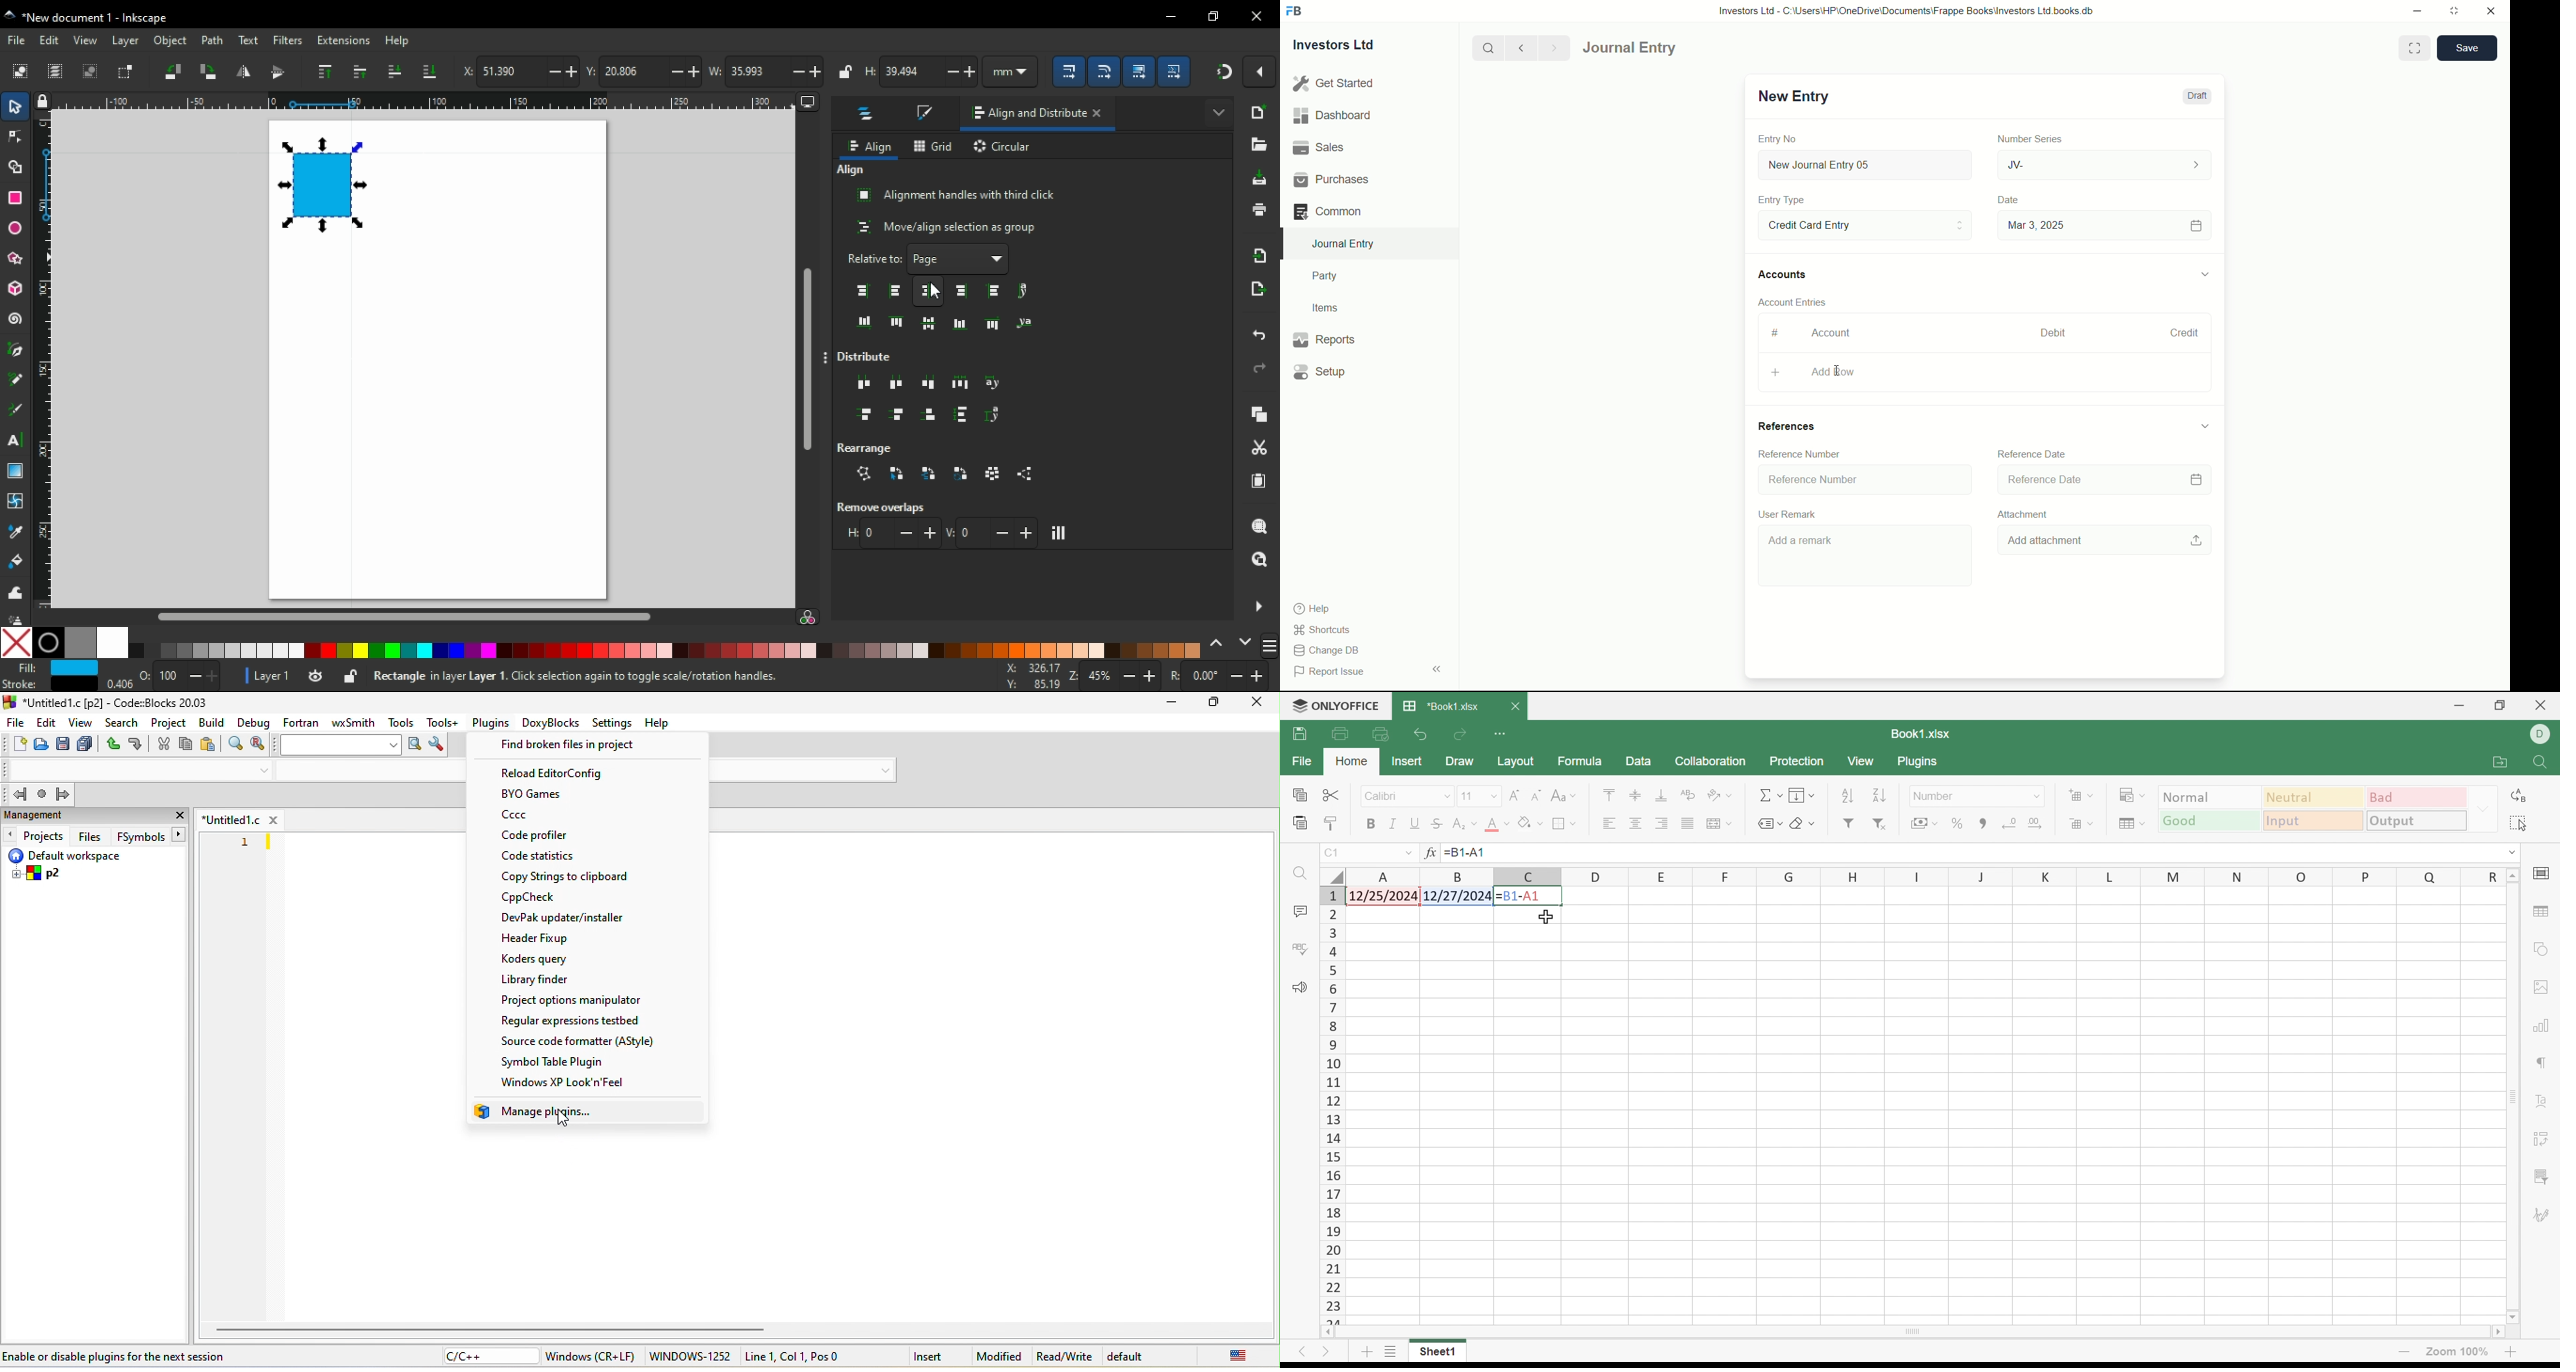 The width and height of the screenshot is (2576, 1372). What do you see at coordinates (1786, 514) in the screenshot?
I see `User Remark` at bounding box center [1786, 514].